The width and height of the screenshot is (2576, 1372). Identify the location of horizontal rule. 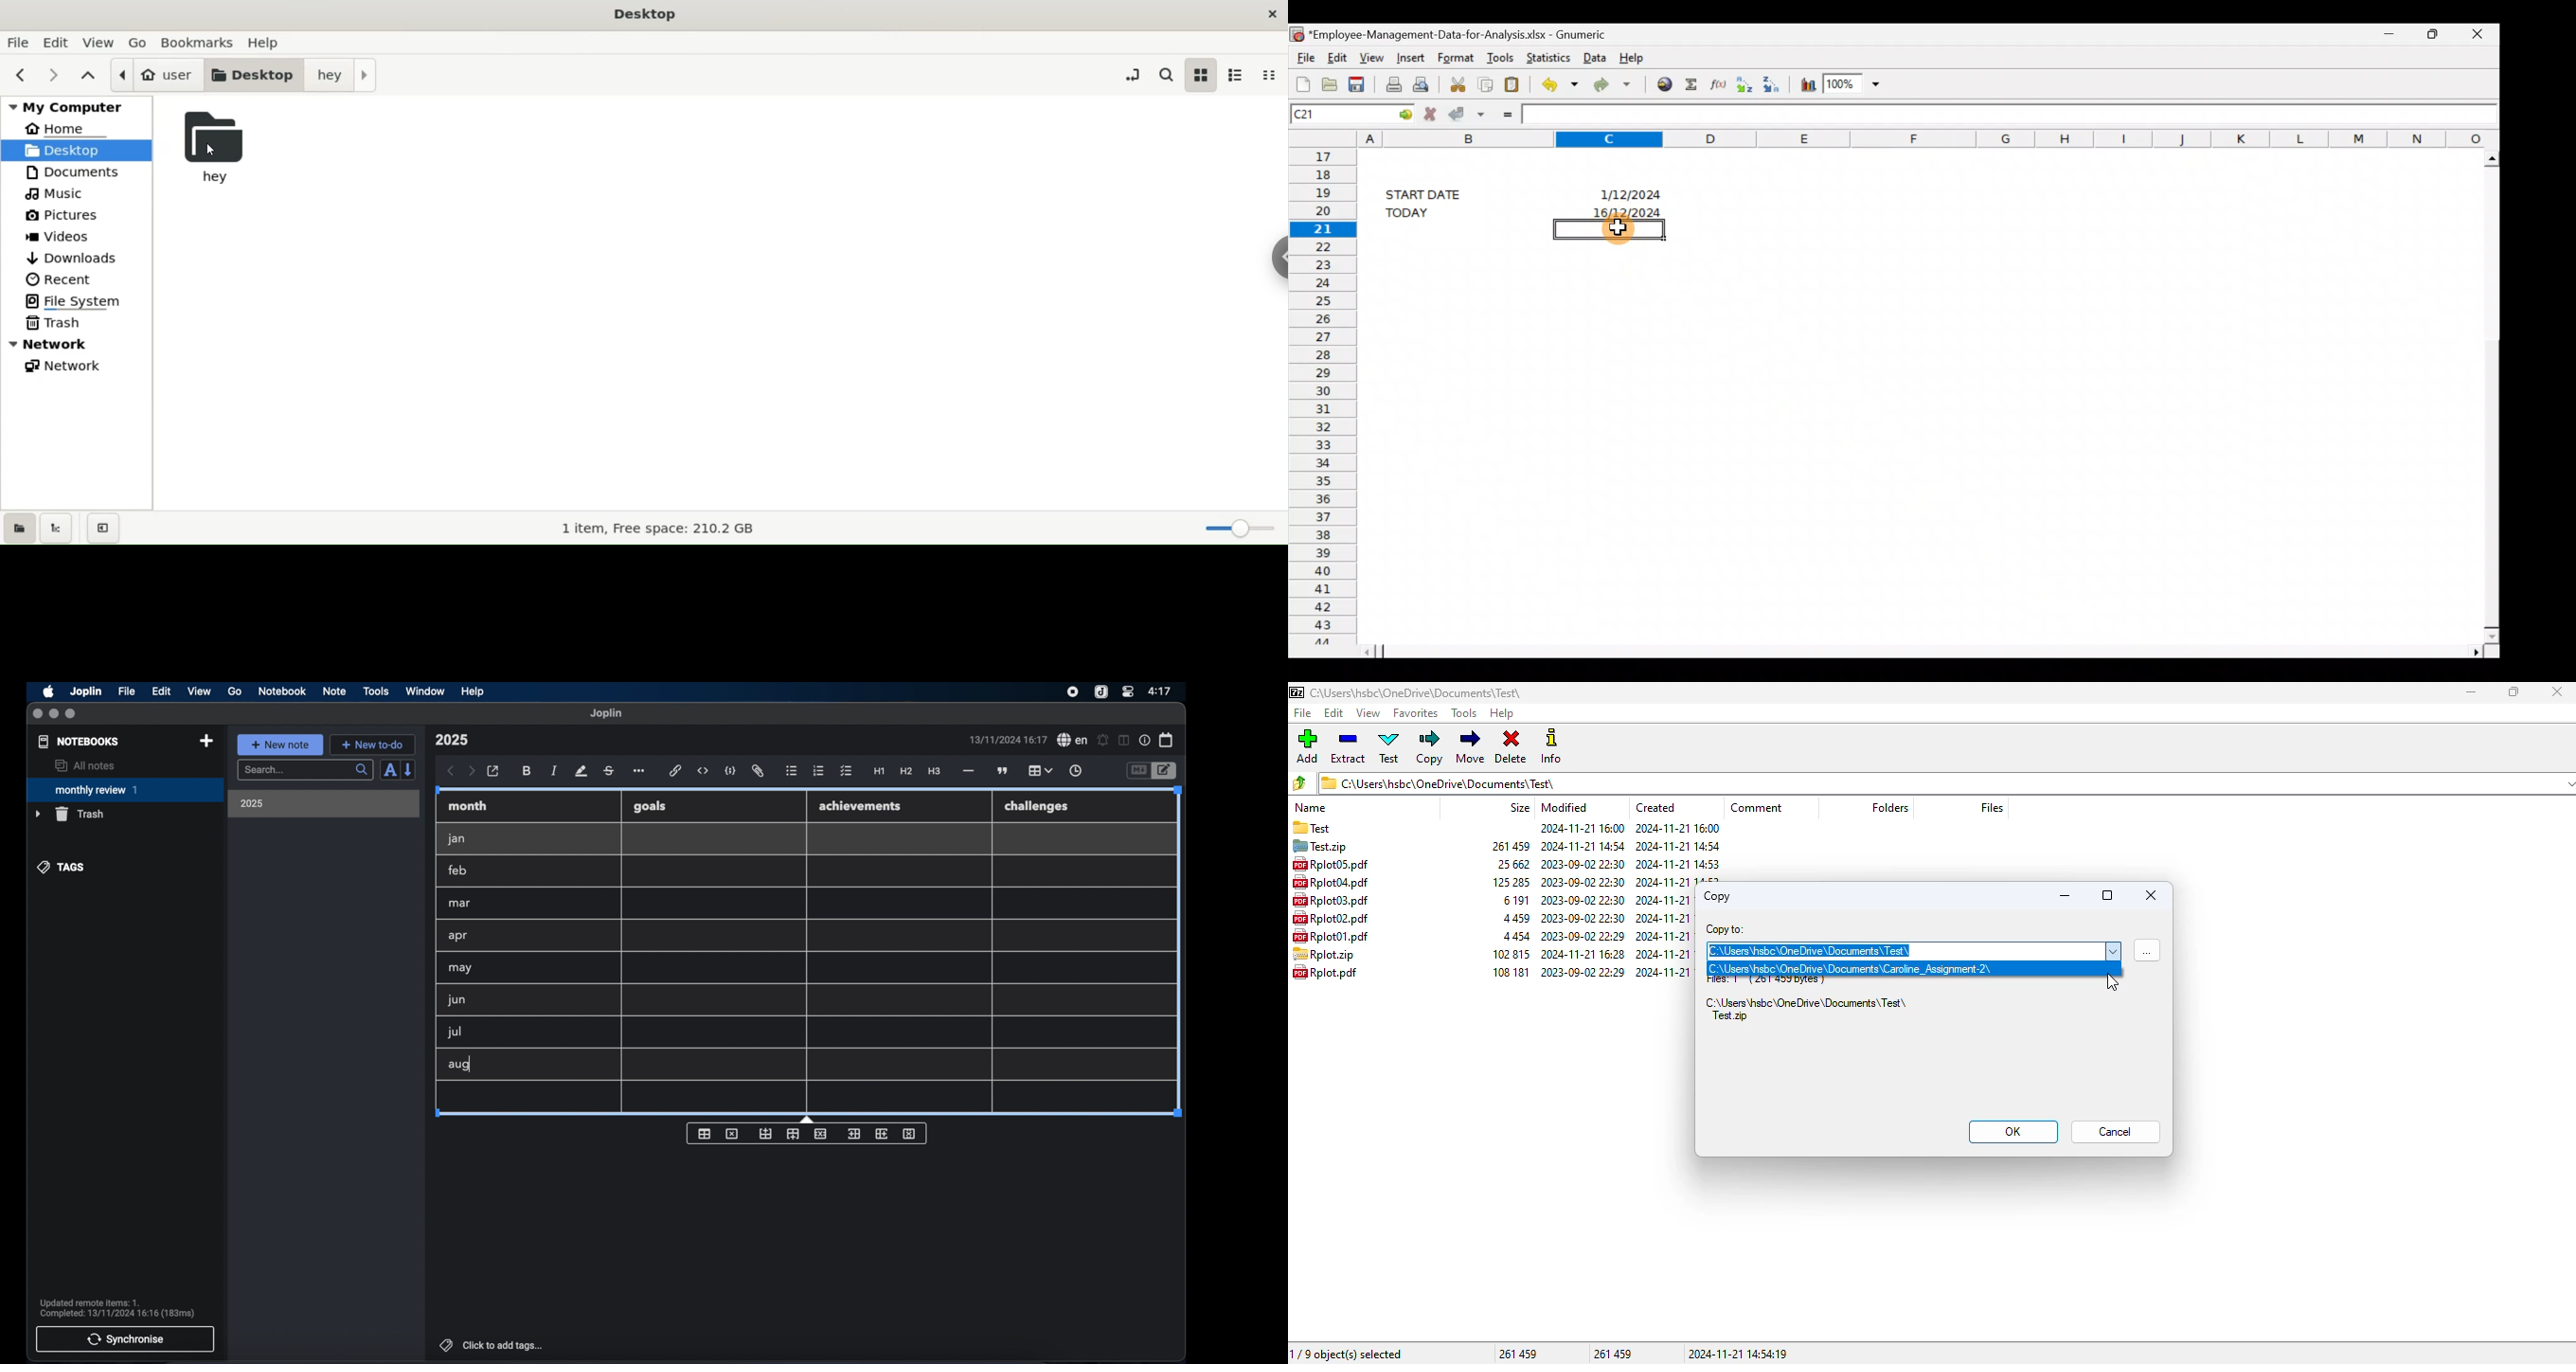
(967, 771).